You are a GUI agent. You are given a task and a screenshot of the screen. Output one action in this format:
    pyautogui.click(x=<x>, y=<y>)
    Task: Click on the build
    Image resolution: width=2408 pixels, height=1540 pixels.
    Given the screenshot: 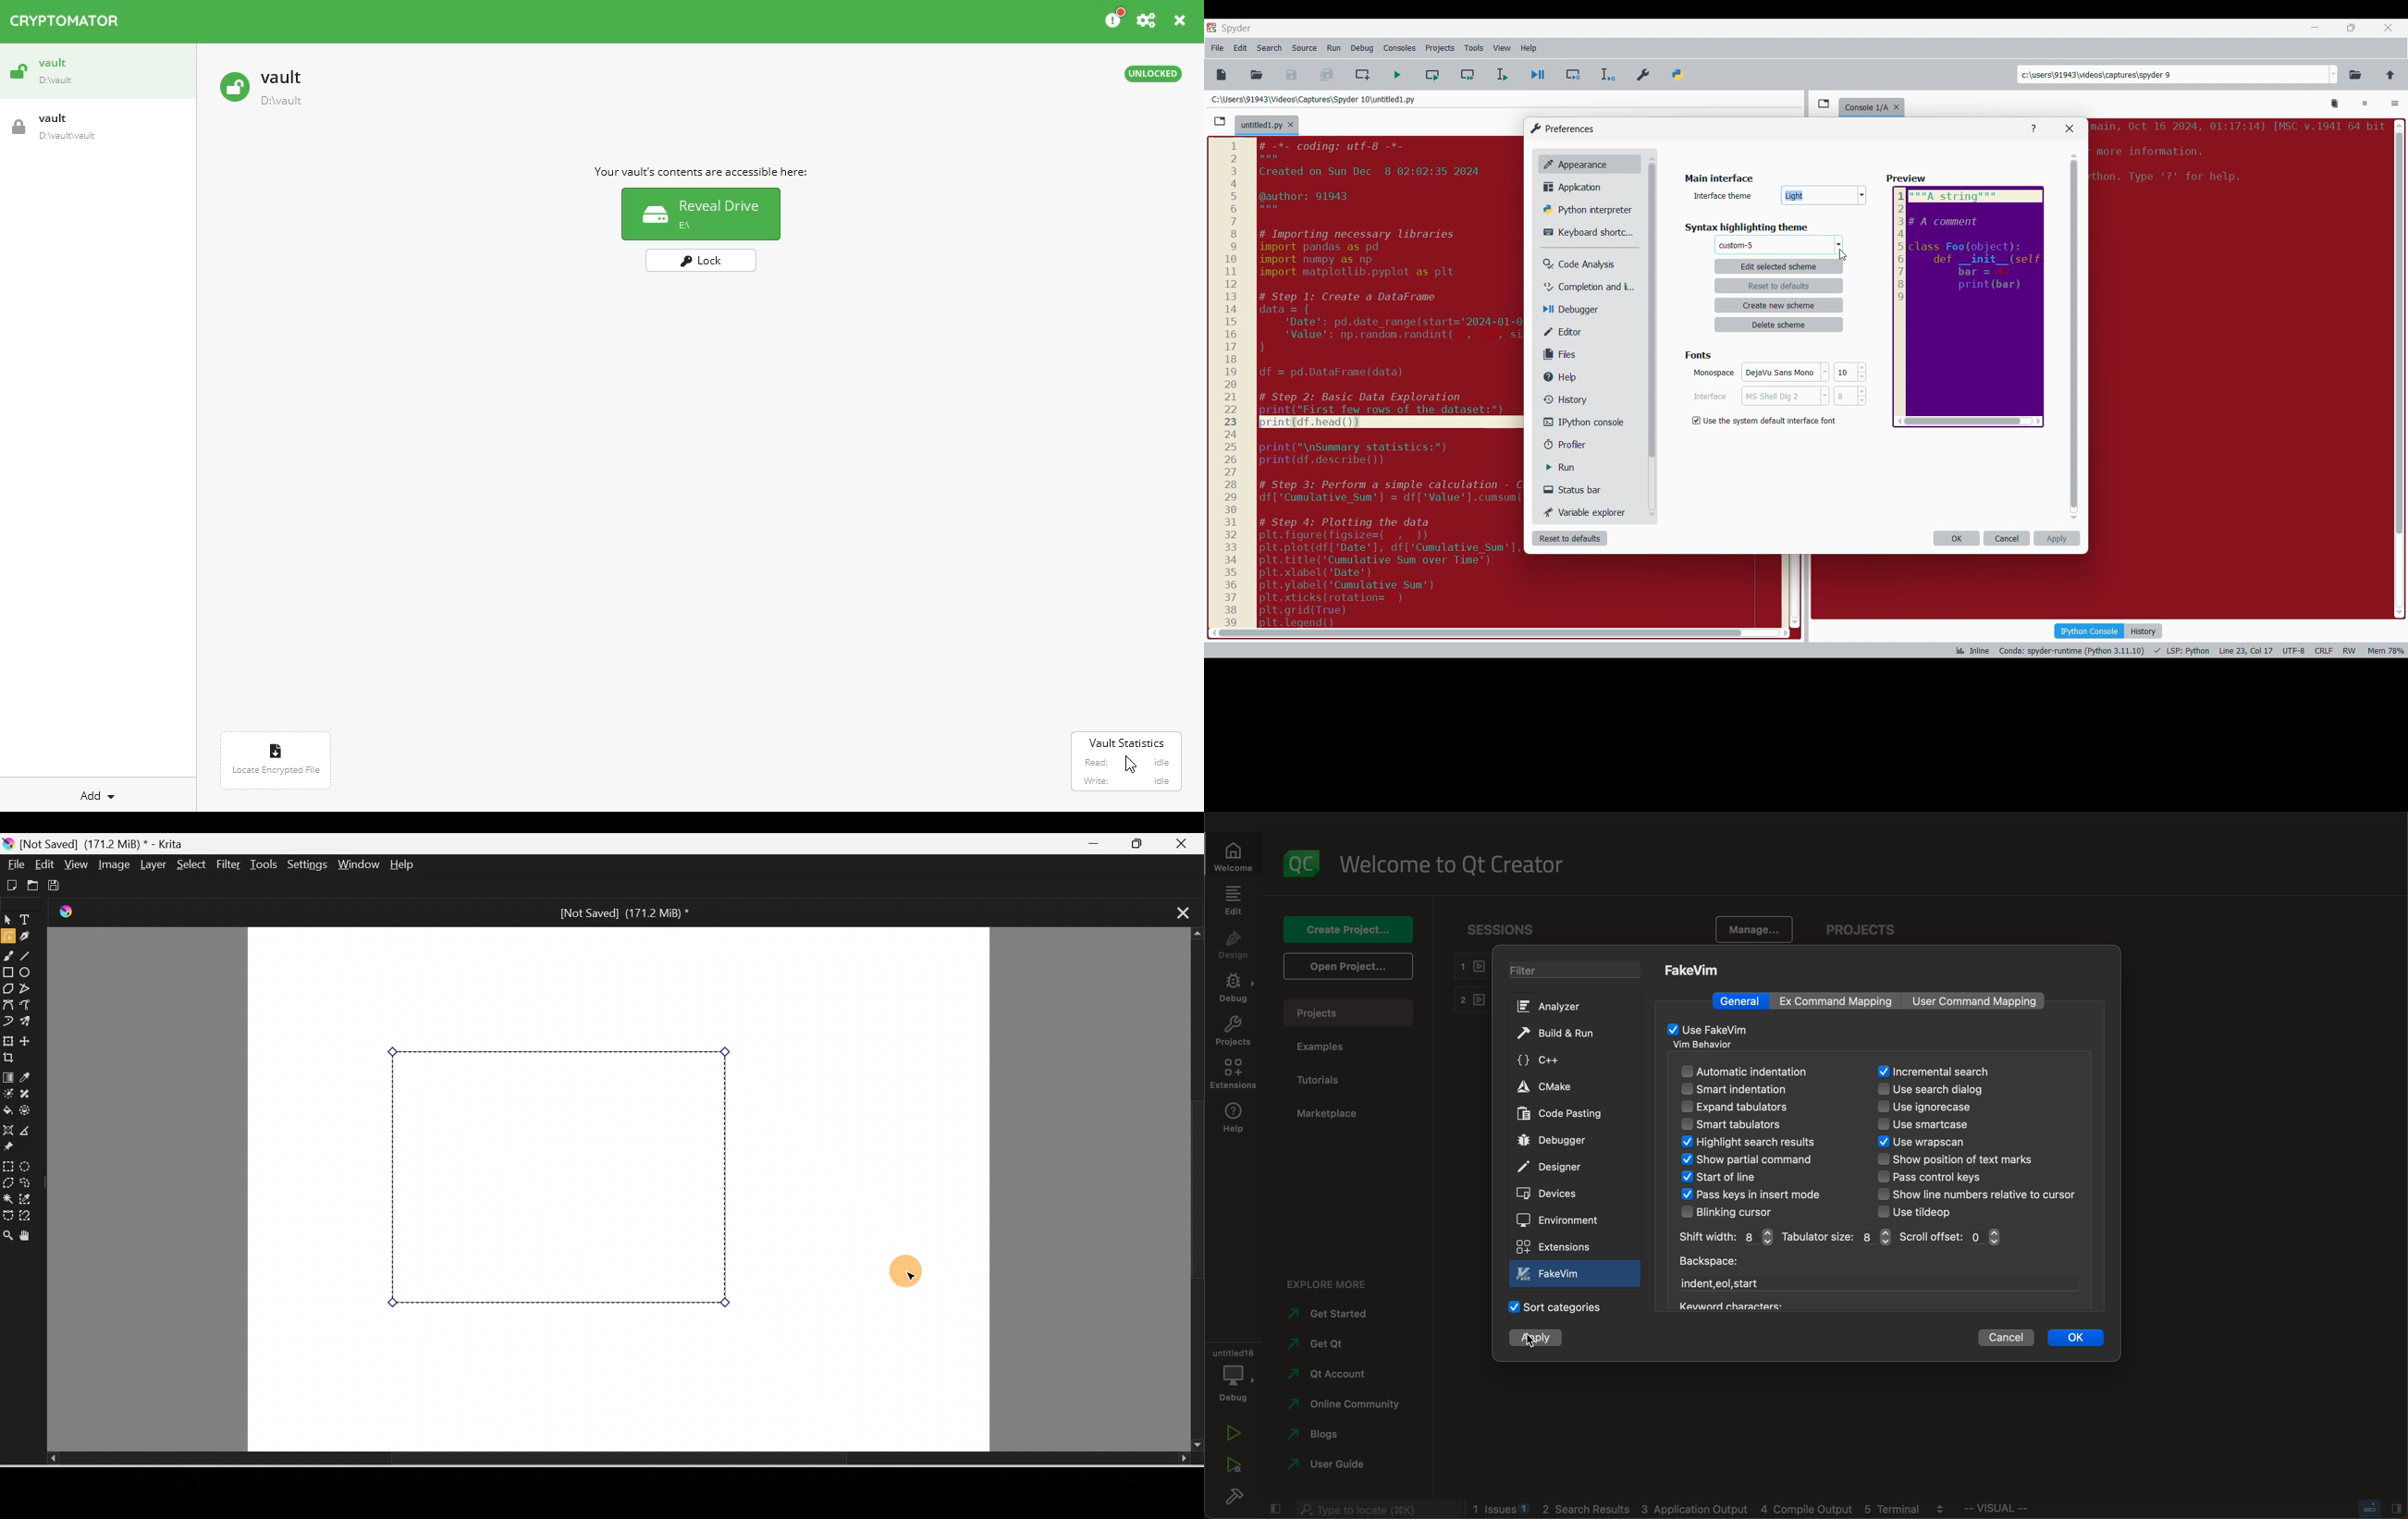 What is the action you would take?
    pyautogui.click(x=1234, y=1498)
    